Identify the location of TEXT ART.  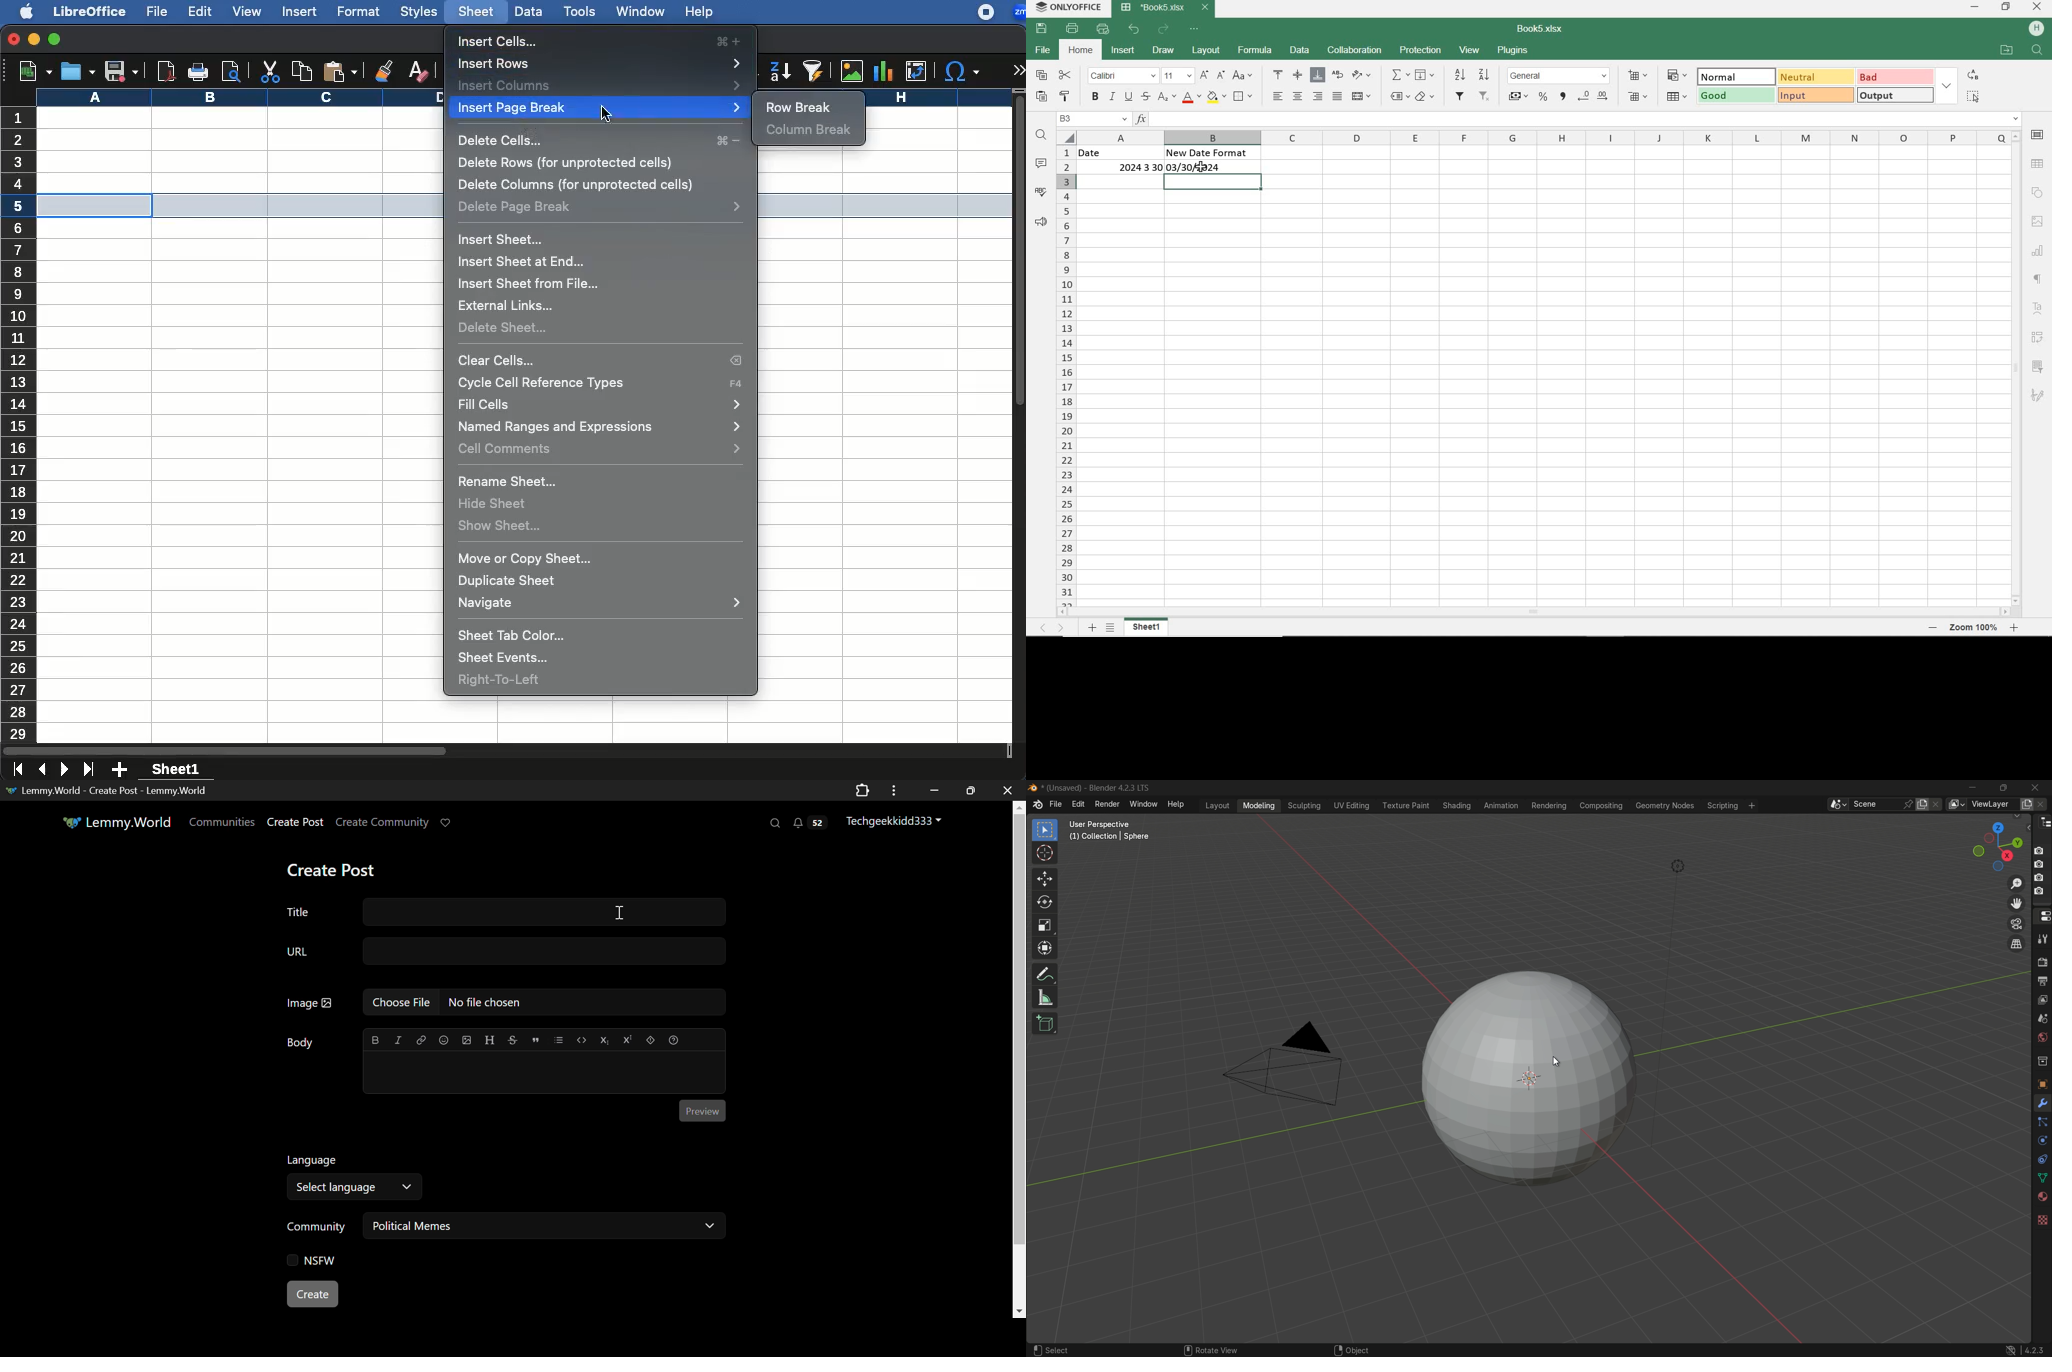
(2039, 309).